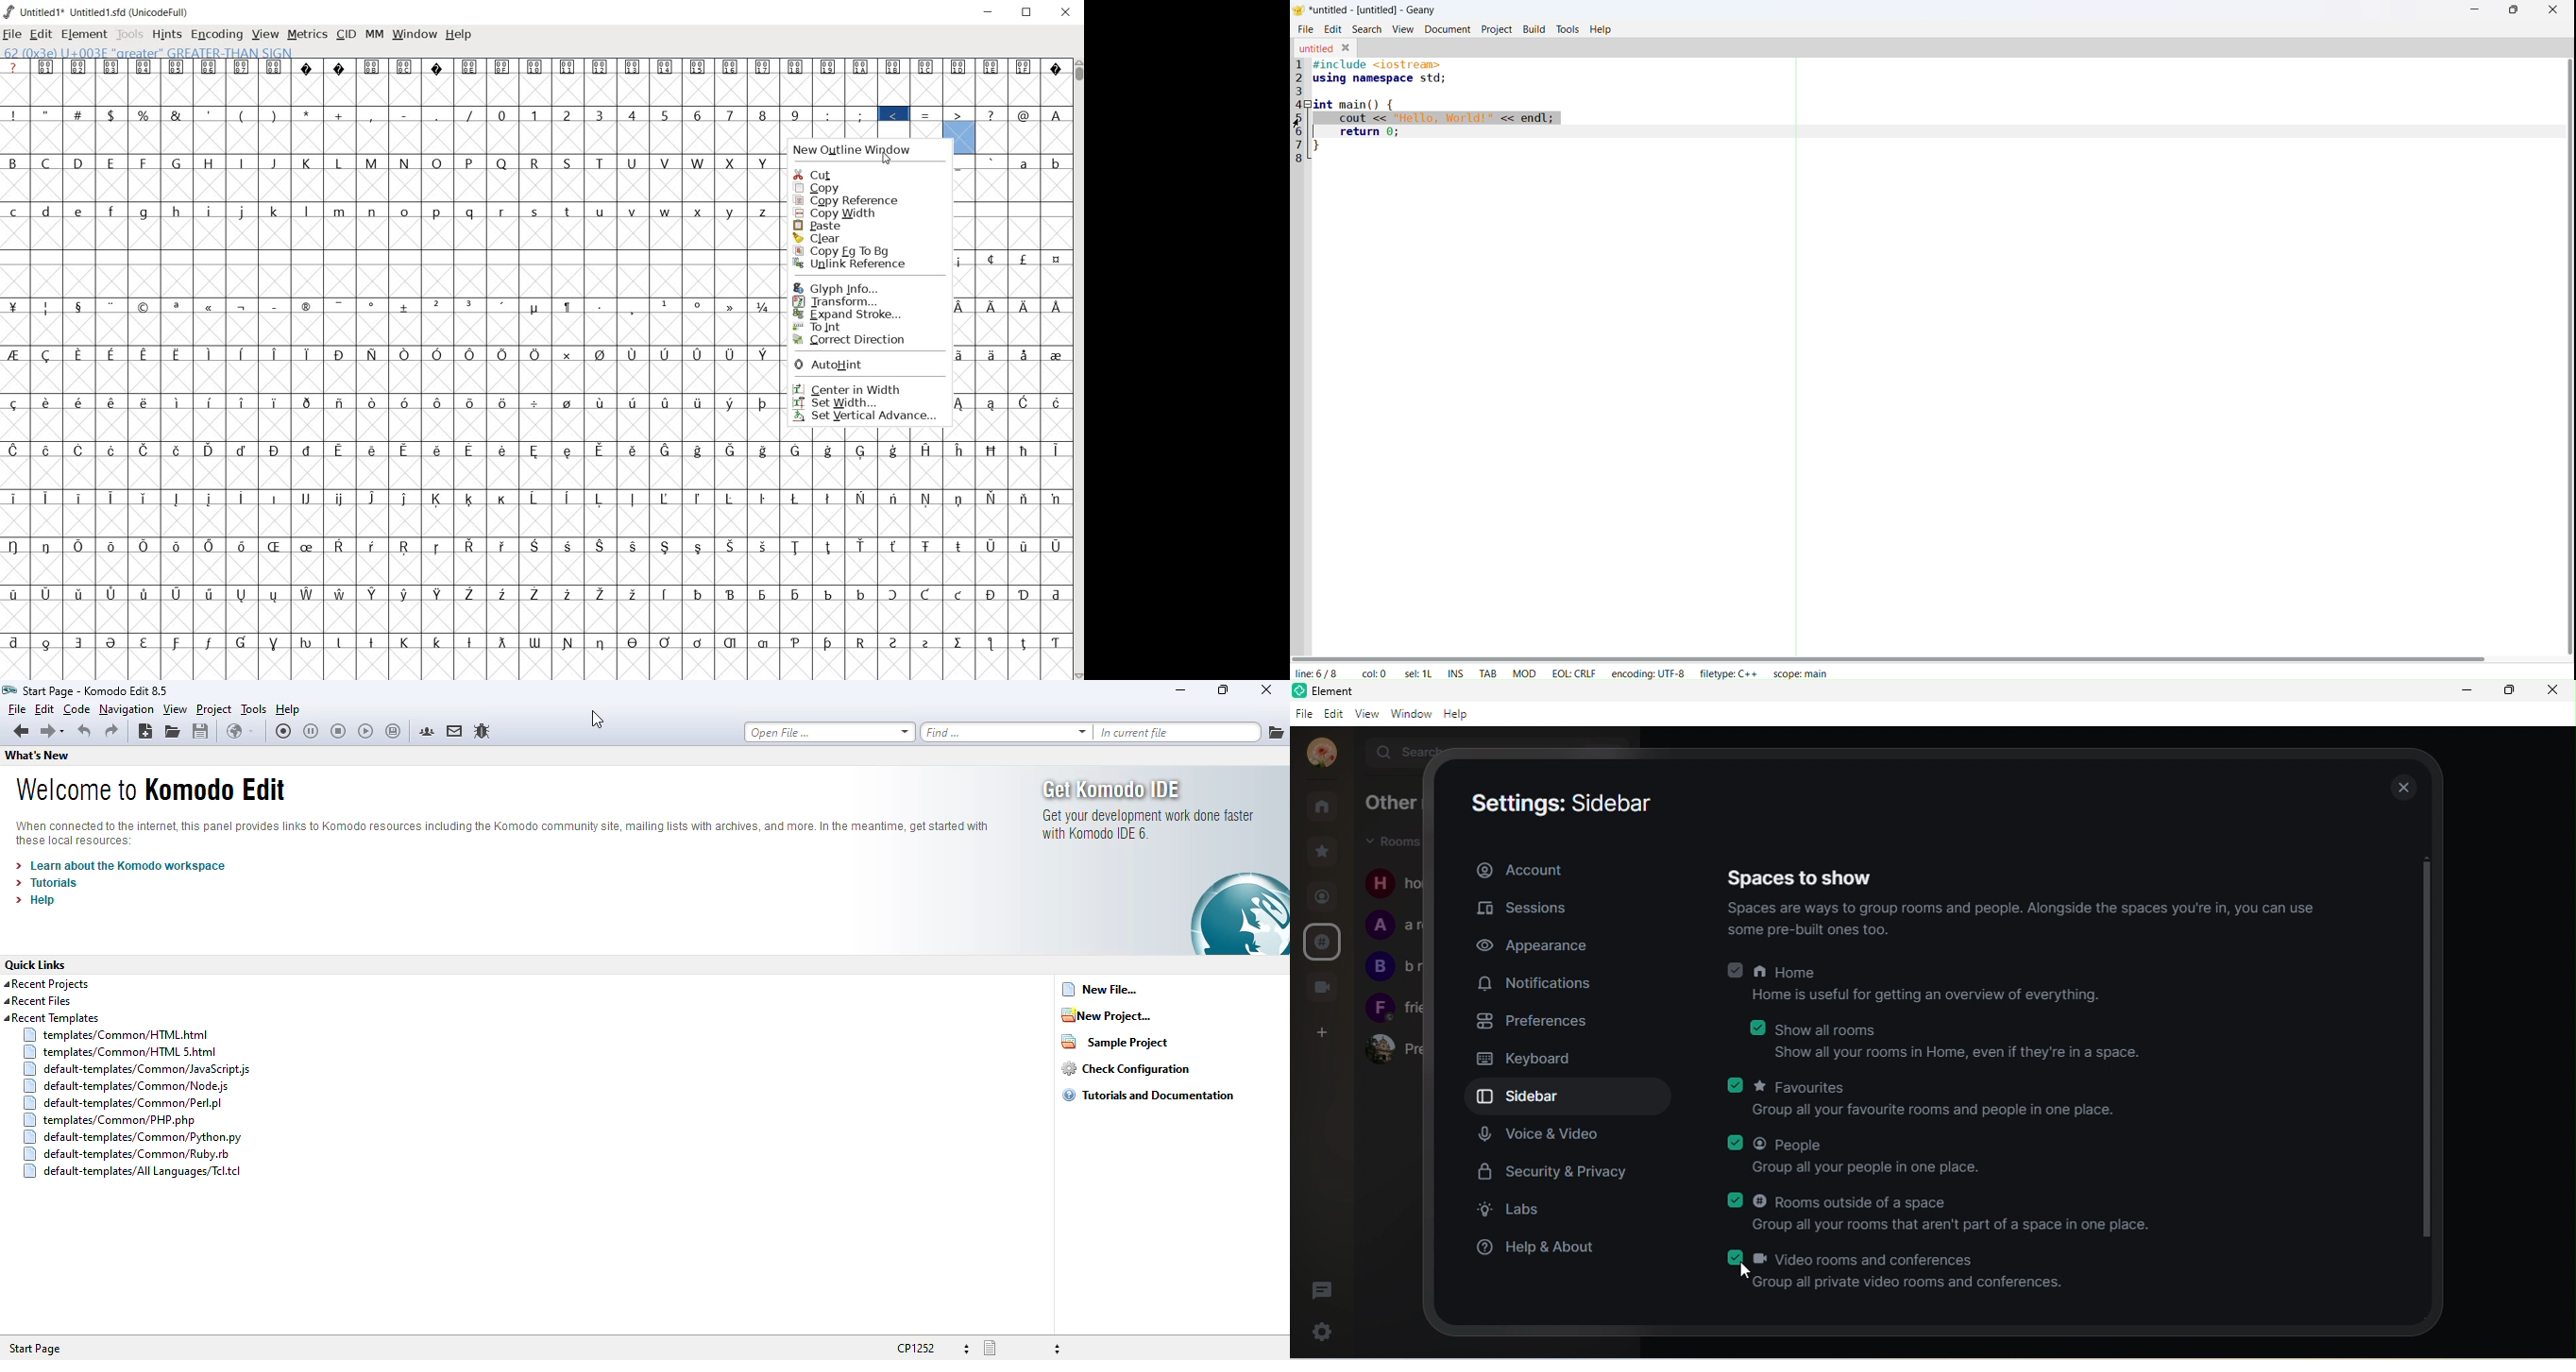 The image size is (2576, 1372). What do you see at coordinates (1924, 986) in the screenshot?
I see `home` at bounding box center [1924, 986].